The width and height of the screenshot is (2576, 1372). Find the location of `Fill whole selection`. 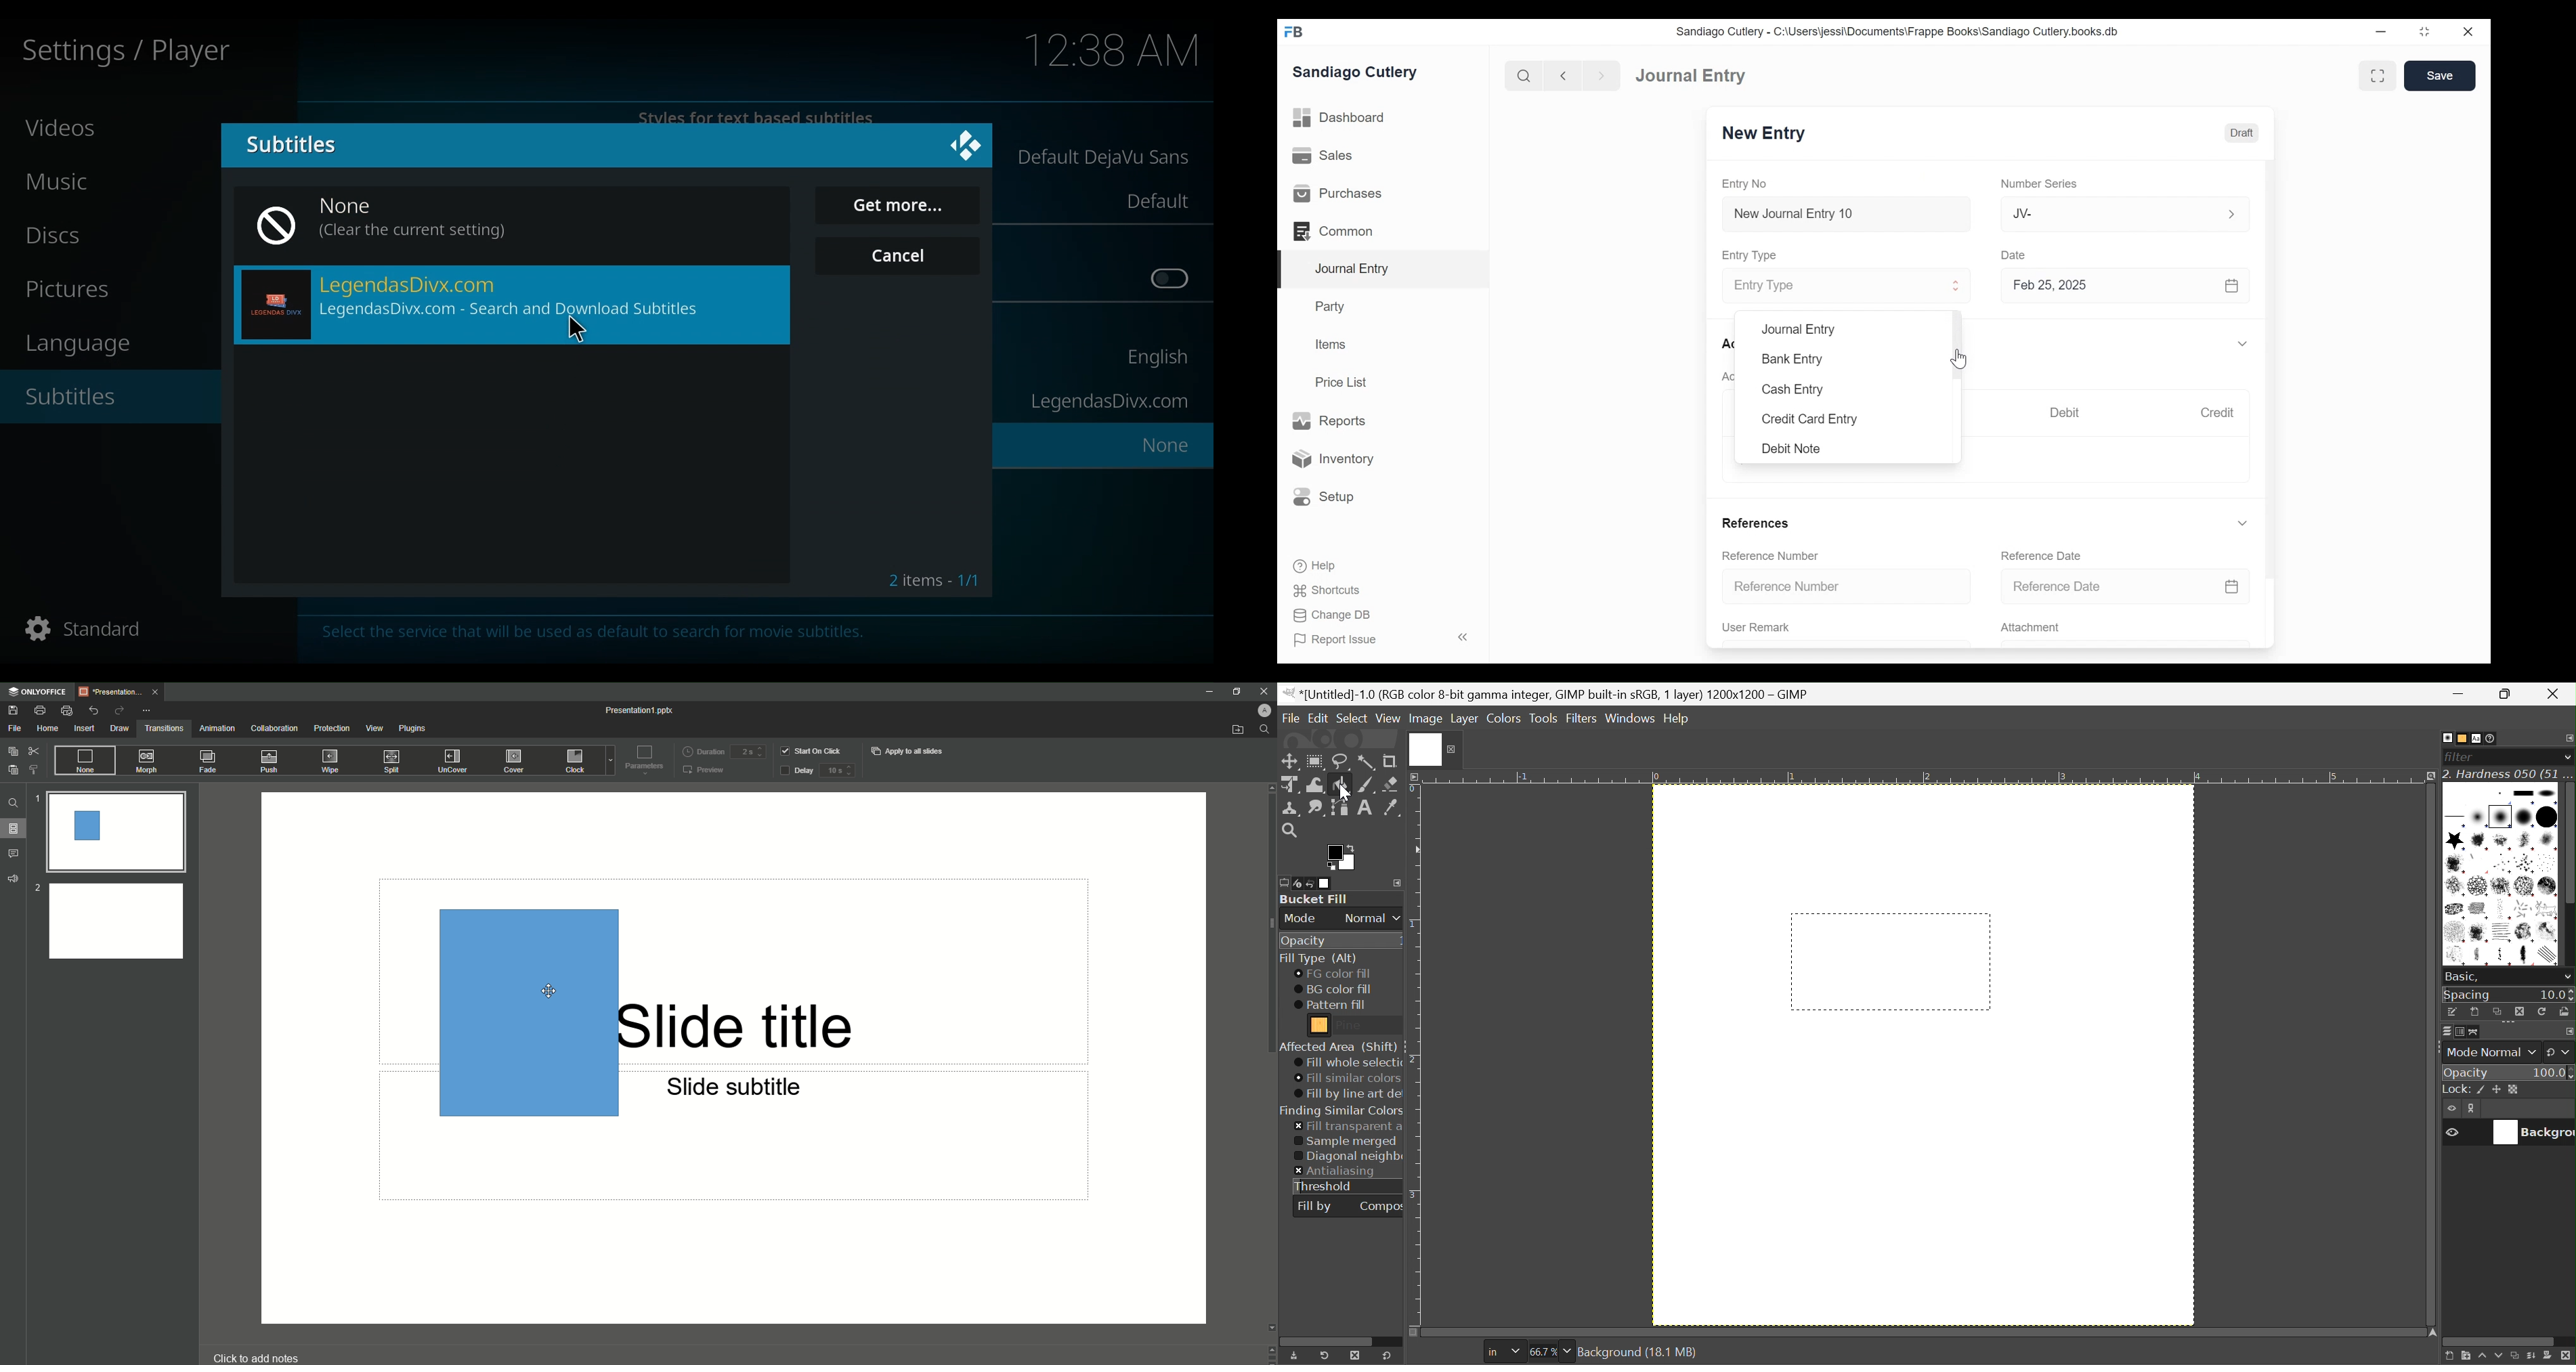

Fill whole selection is located at coordinates (1347, 1063).